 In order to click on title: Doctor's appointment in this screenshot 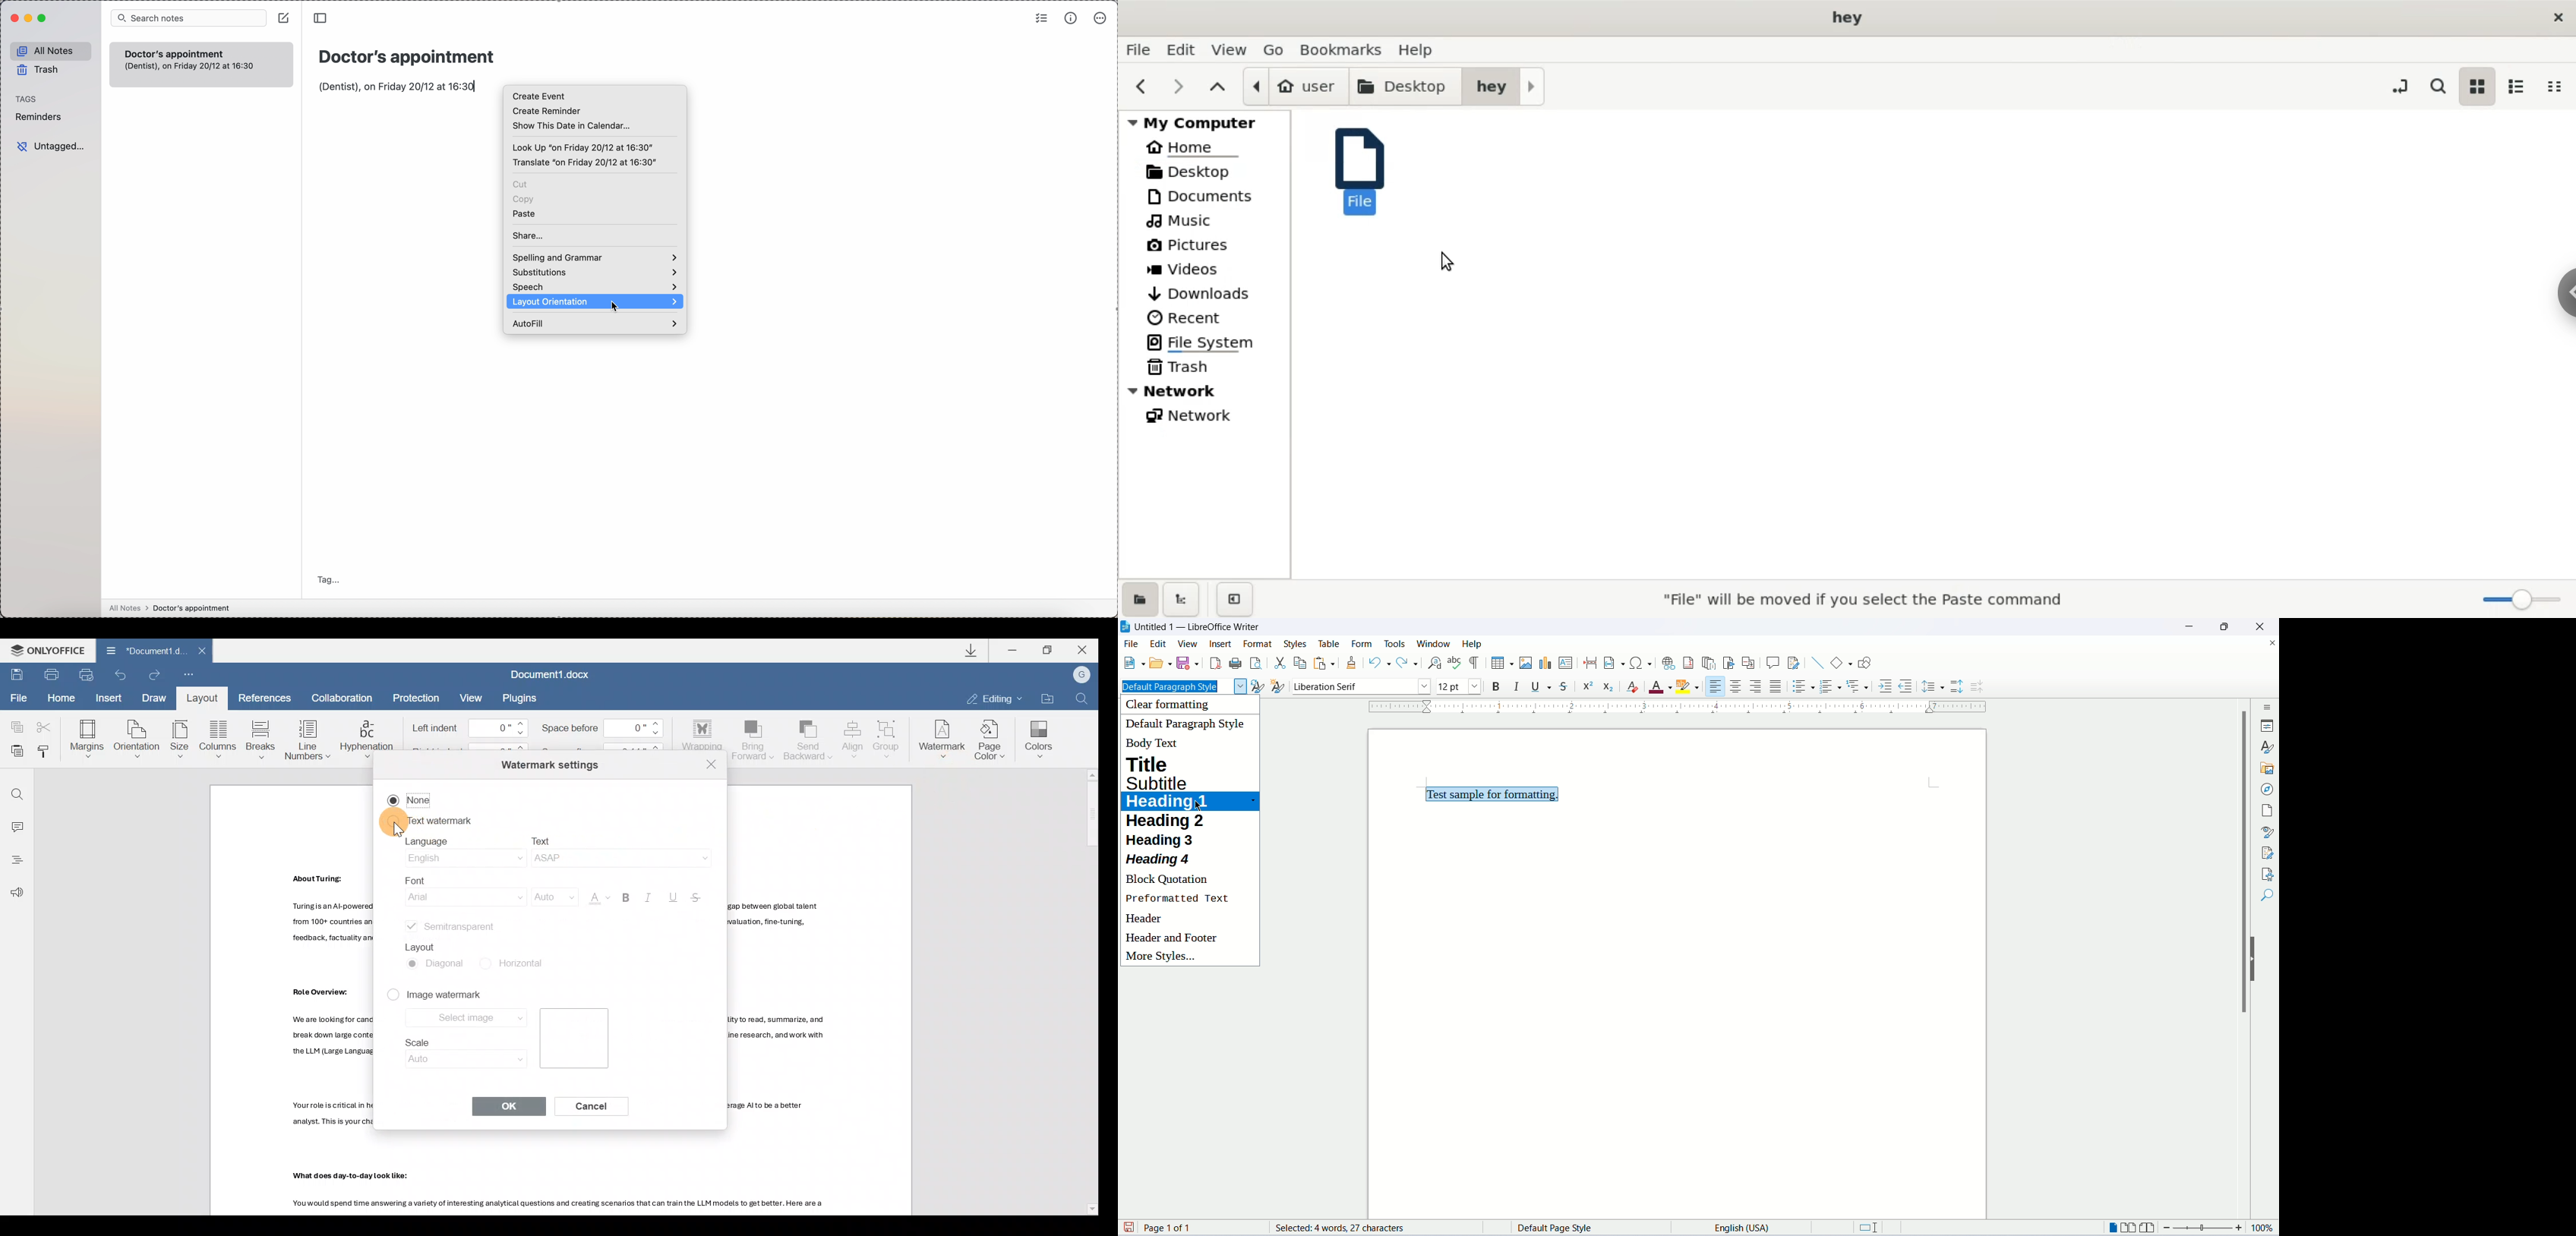, I will do `click(405, 55)`.